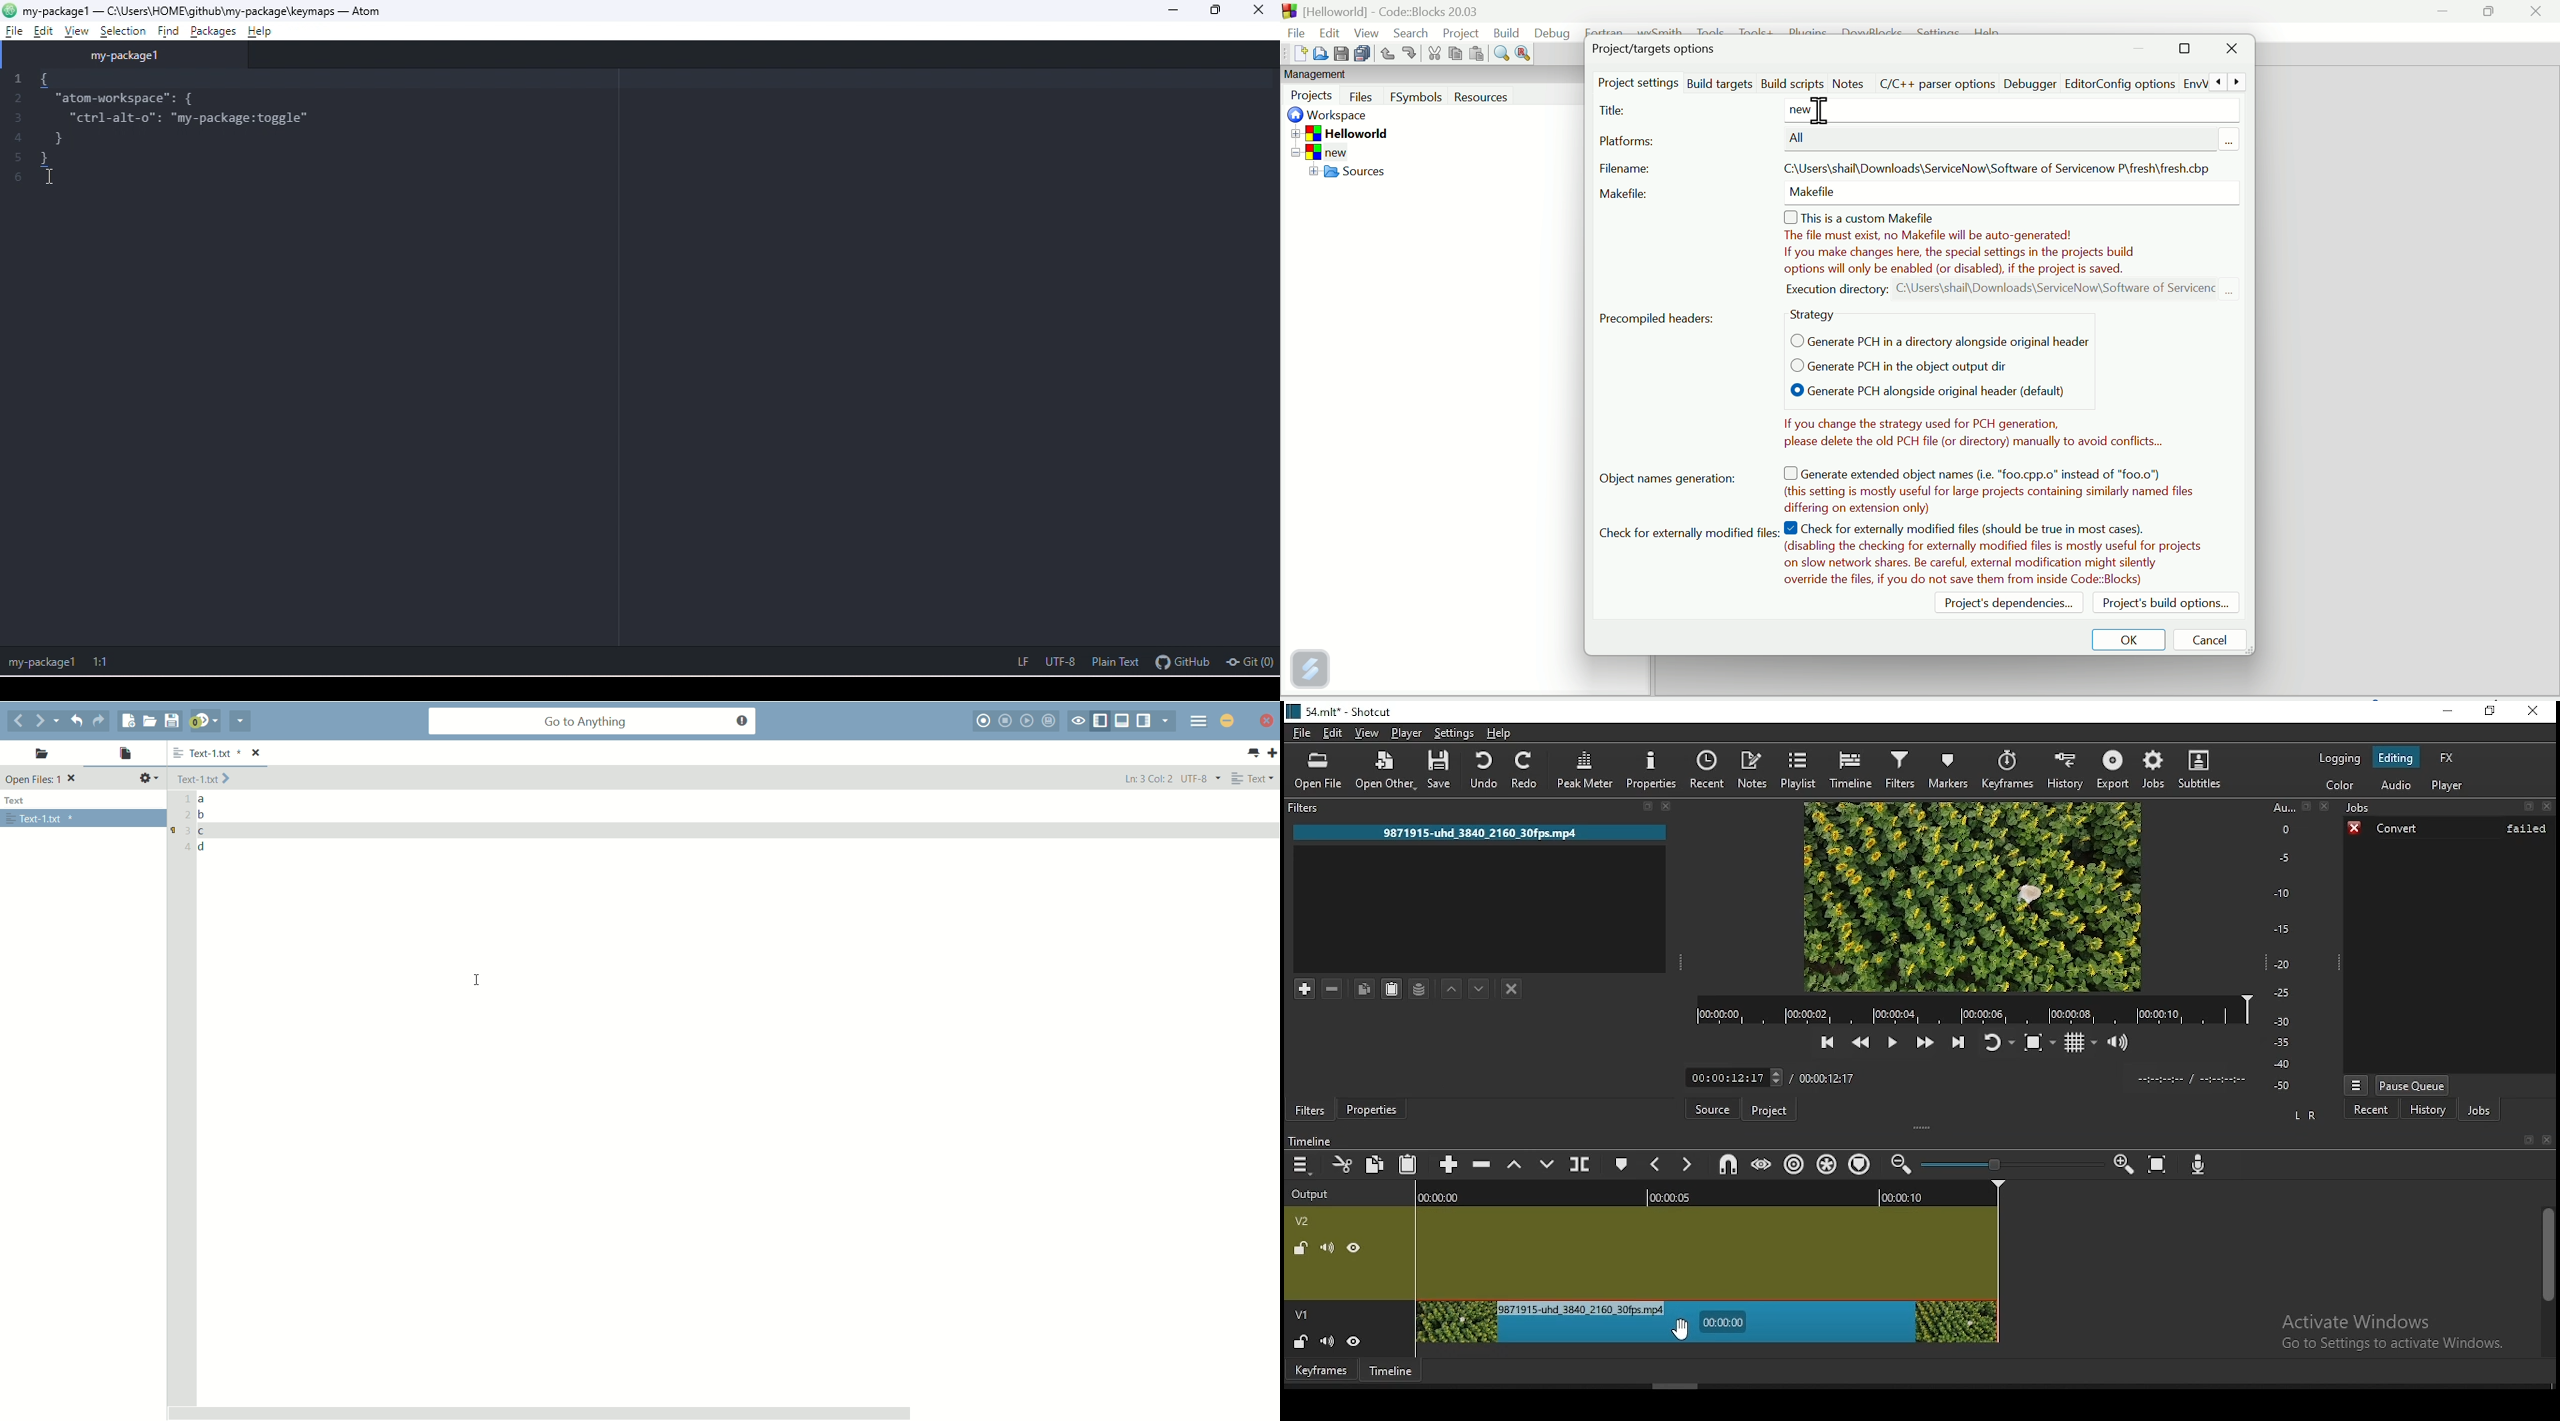 Image resolution: width=2576 pixels, height=1428 pixels. I want to click on peak meter, so click(1583, 768).